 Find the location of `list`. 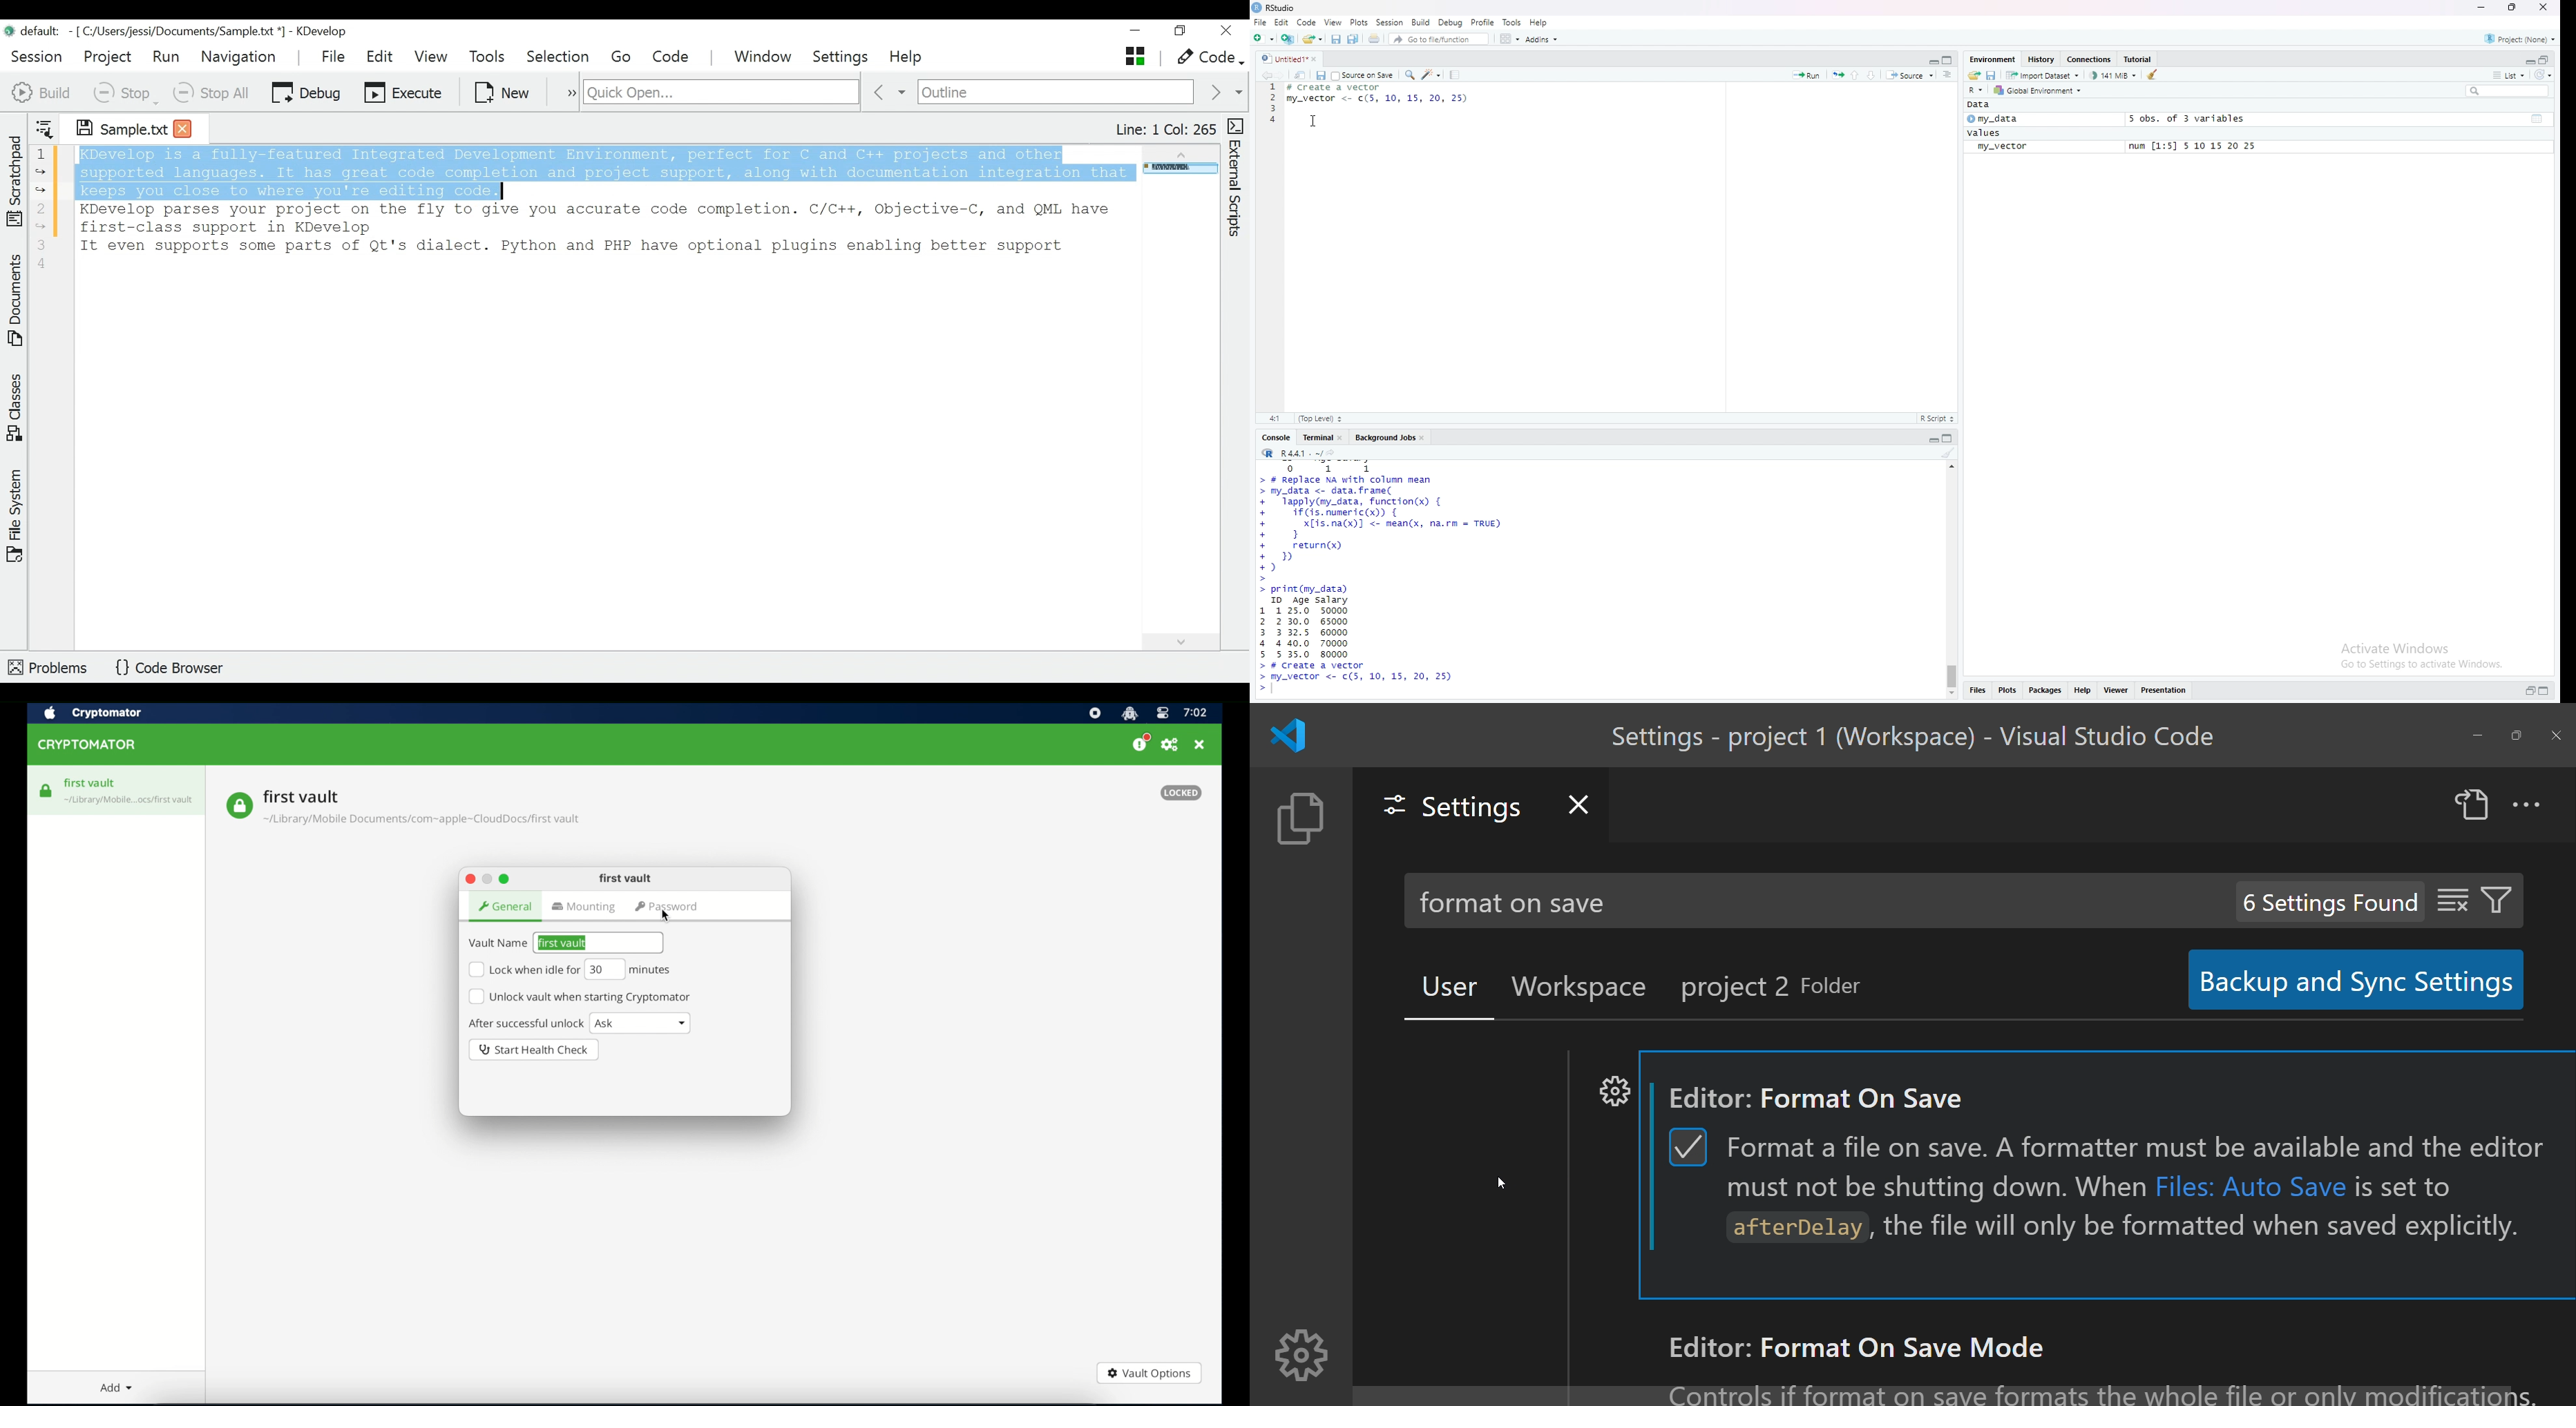

list is located at coordinates (2509, 76).